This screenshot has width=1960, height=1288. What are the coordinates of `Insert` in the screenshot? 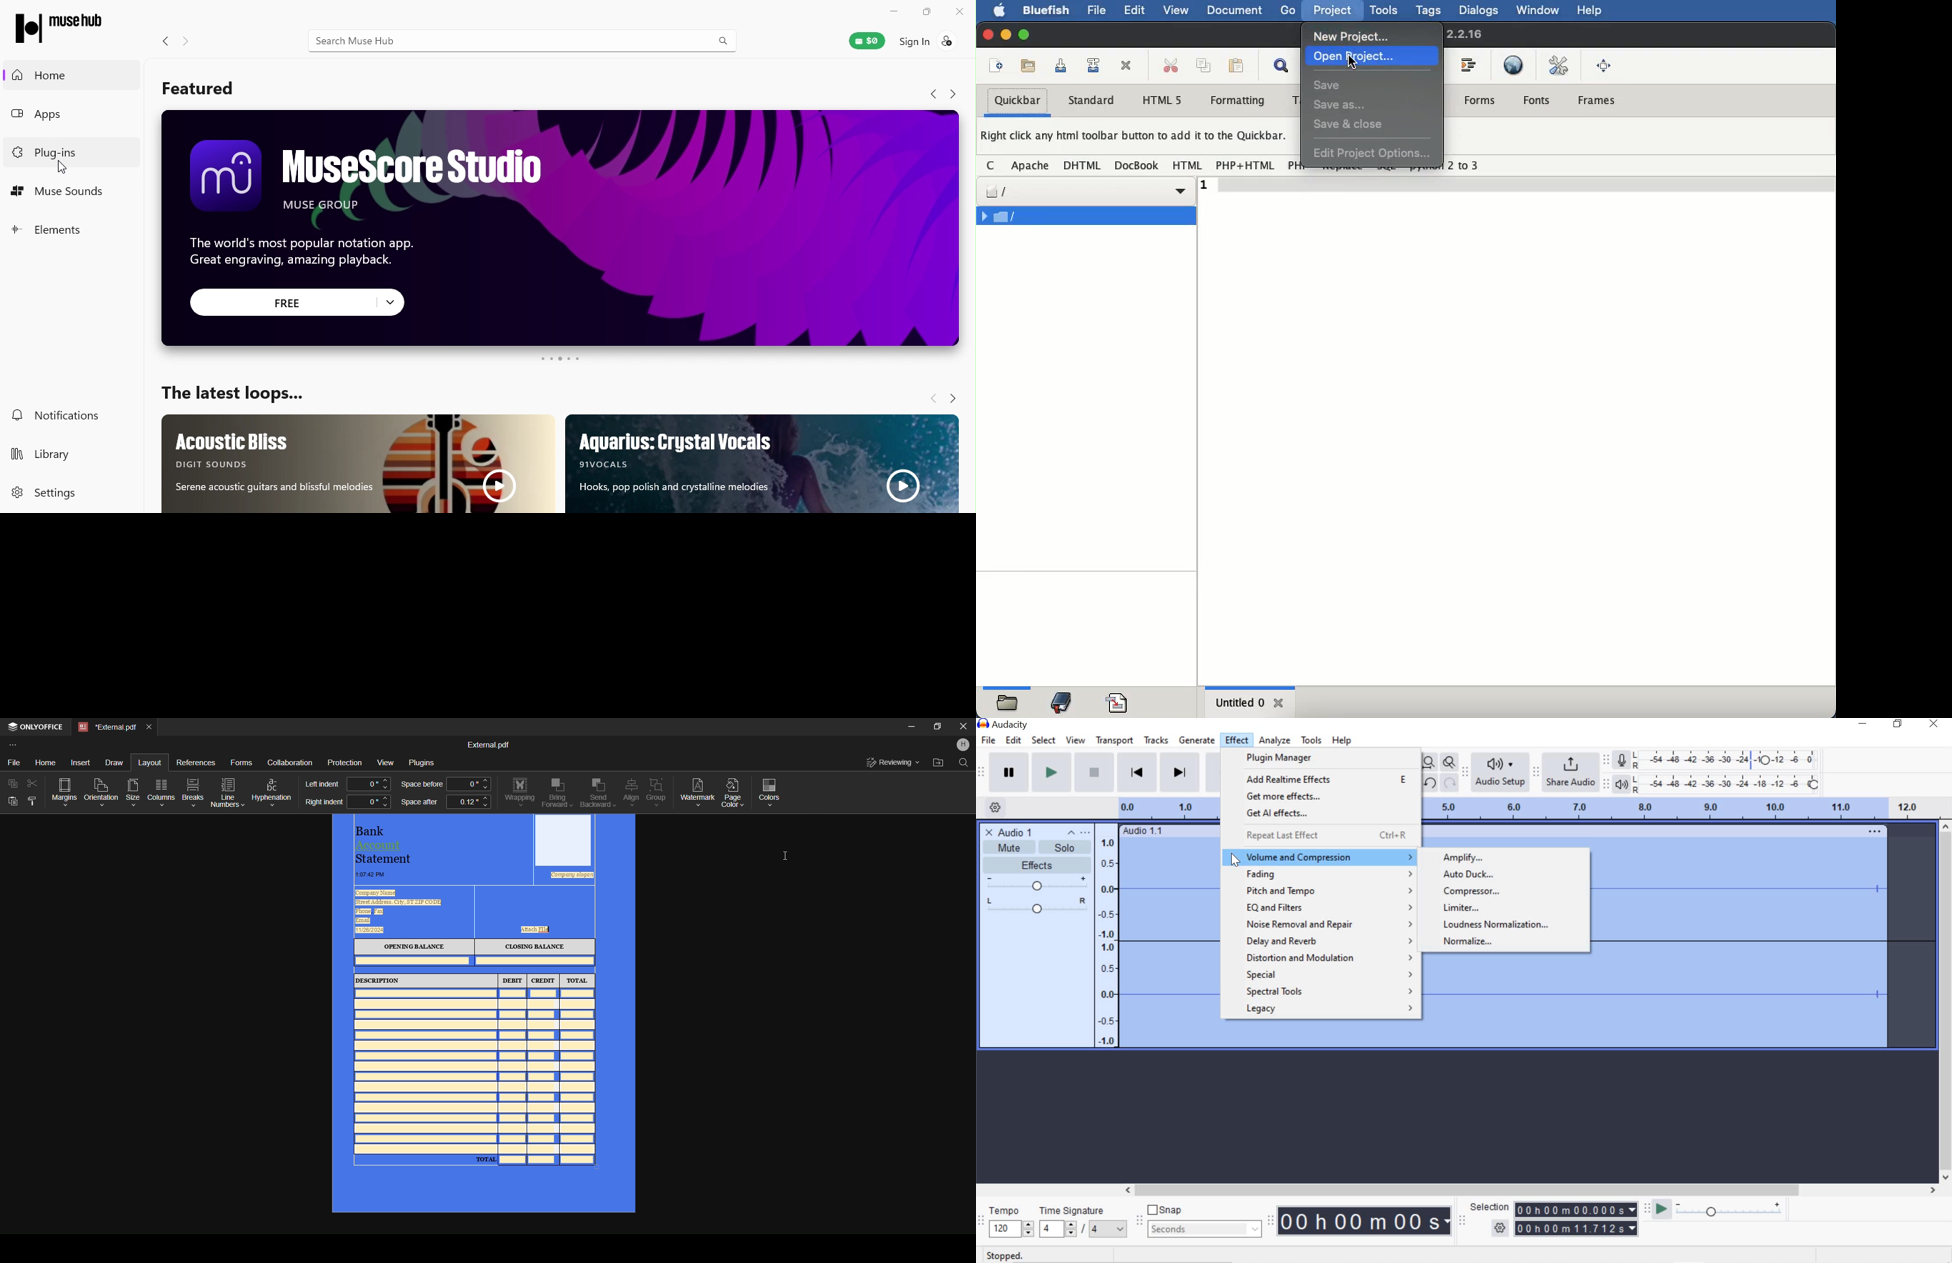 It's located at (83, 762).